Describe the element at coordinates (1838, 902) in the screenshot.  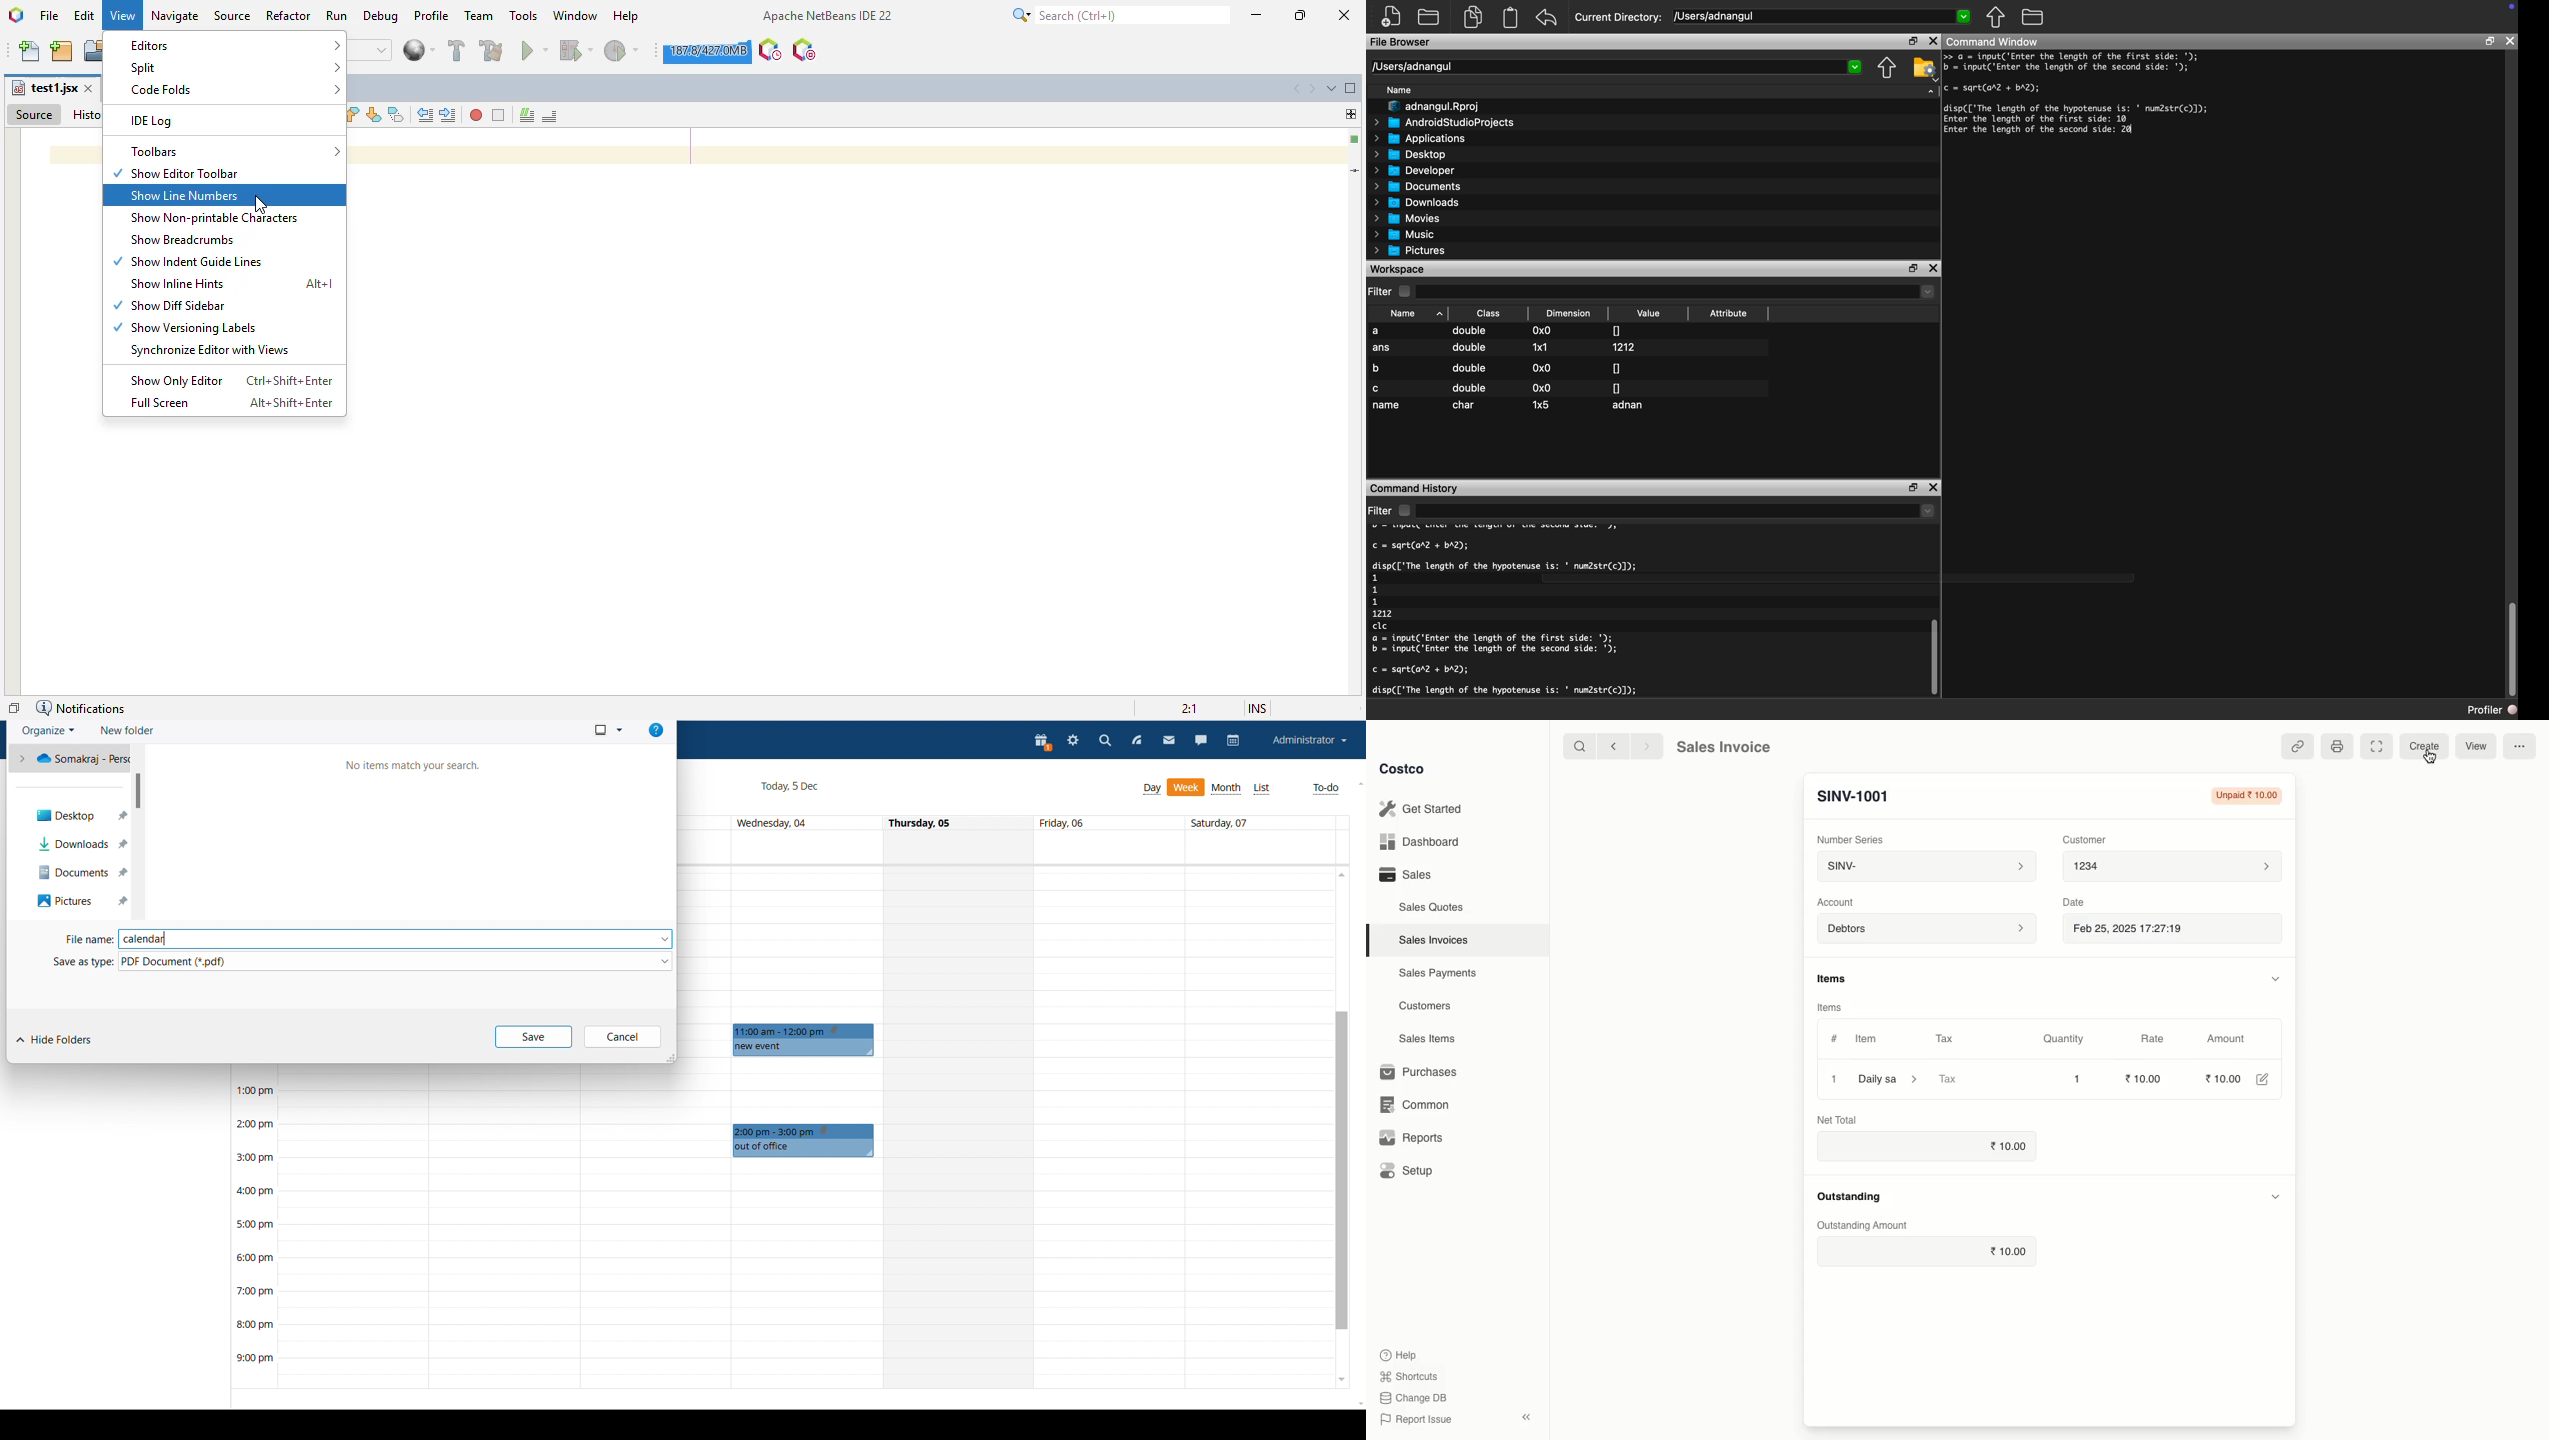
I see `‘Account` at that location.